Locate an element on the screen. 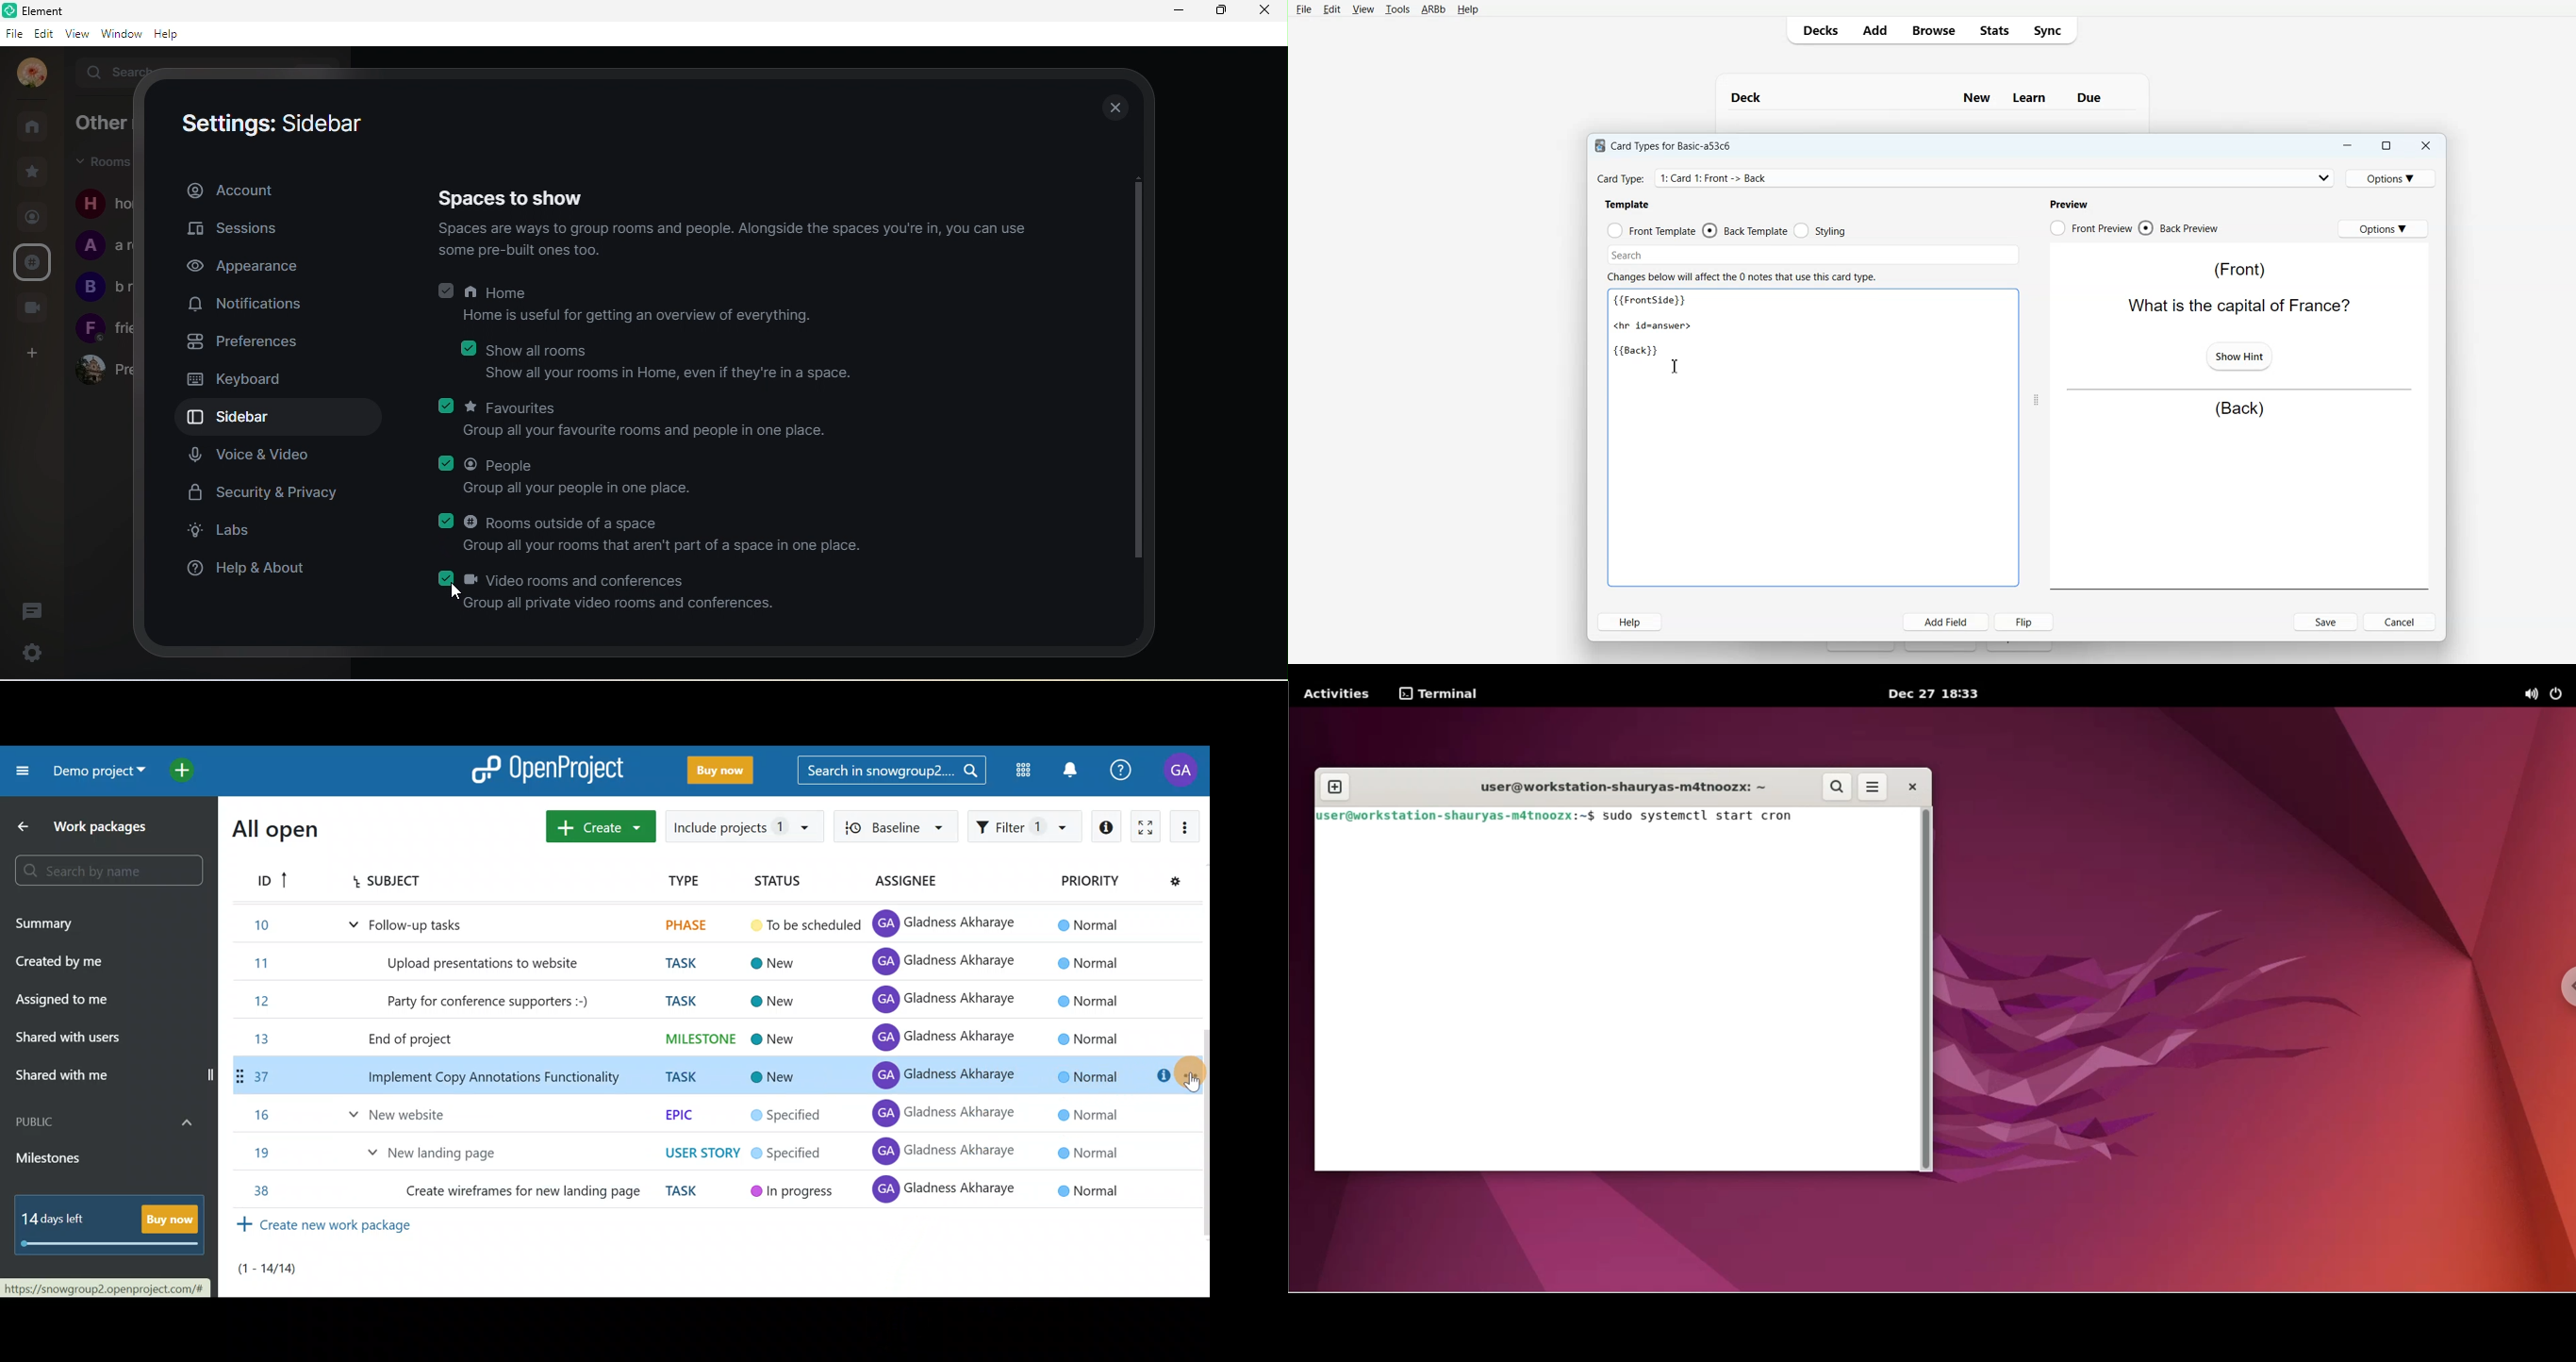 The image size is (2576, 1372). create a space  is located at coordinates (34, 354).